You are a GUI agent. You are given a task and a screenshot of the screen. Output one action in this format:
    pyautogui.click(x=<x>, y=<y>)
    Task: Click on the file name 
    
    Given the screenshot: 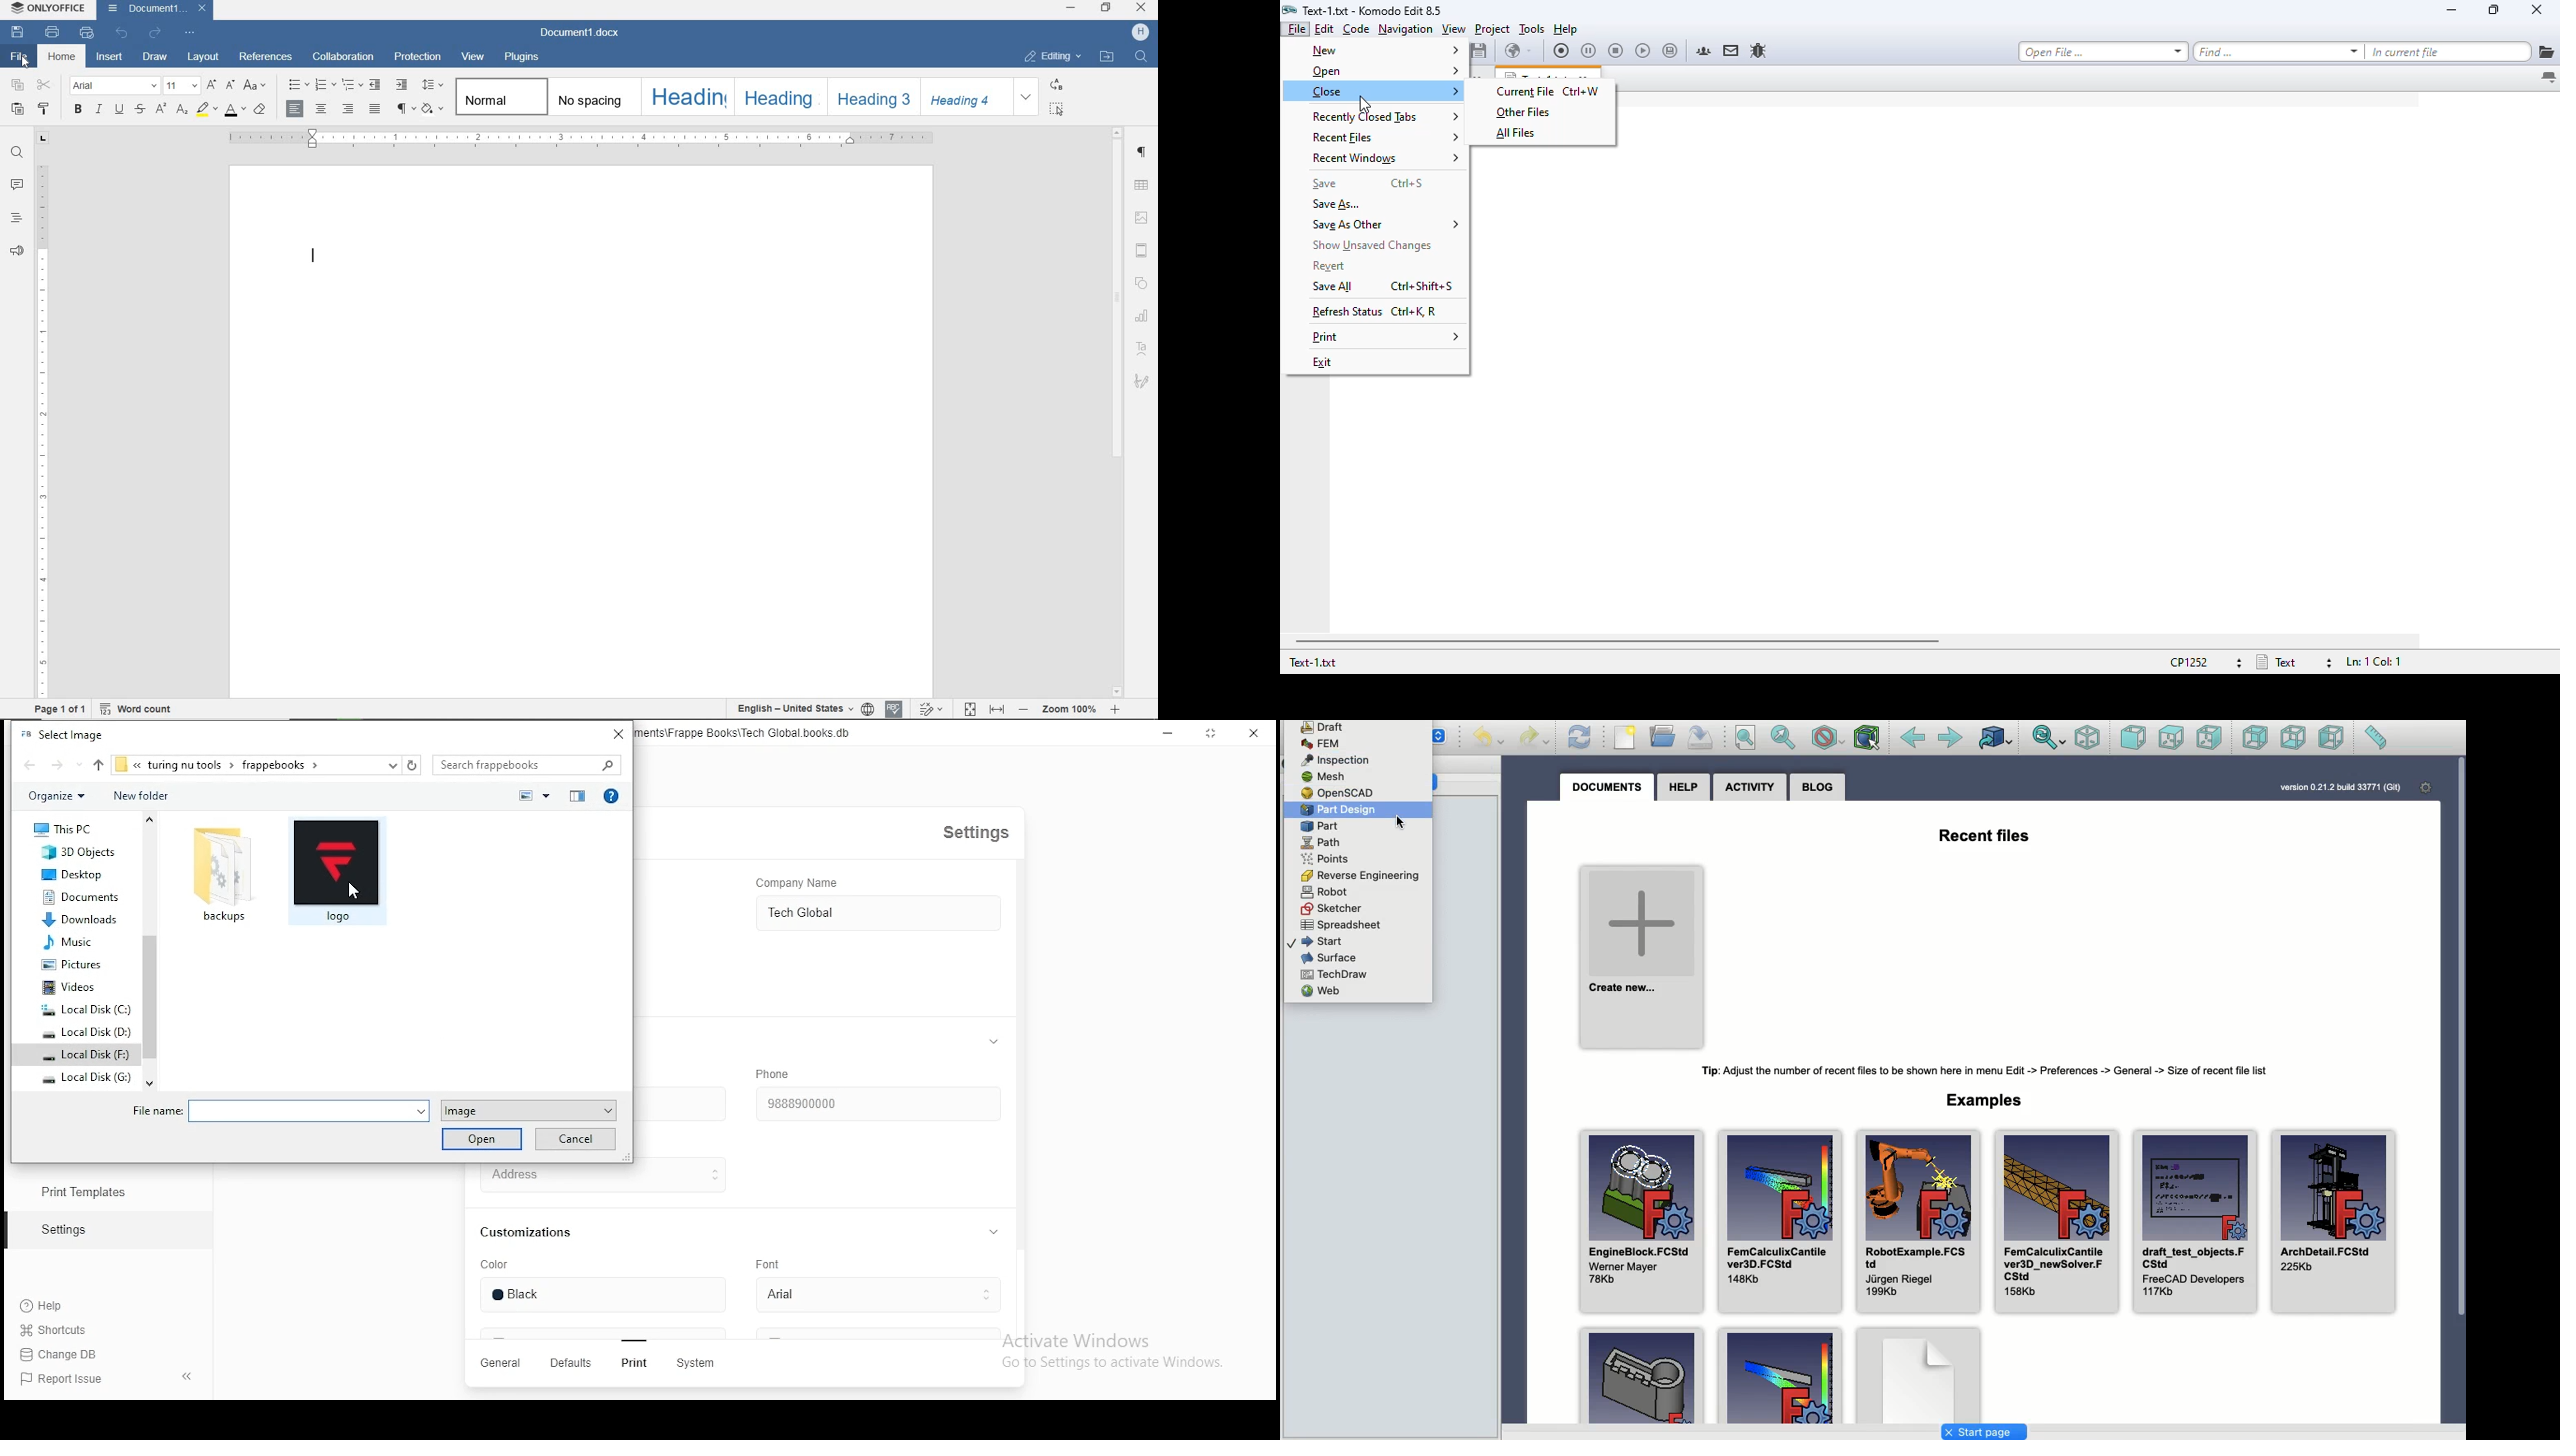 What is the action you would take?
    pyautogui.click(x=152, y=1113)
    